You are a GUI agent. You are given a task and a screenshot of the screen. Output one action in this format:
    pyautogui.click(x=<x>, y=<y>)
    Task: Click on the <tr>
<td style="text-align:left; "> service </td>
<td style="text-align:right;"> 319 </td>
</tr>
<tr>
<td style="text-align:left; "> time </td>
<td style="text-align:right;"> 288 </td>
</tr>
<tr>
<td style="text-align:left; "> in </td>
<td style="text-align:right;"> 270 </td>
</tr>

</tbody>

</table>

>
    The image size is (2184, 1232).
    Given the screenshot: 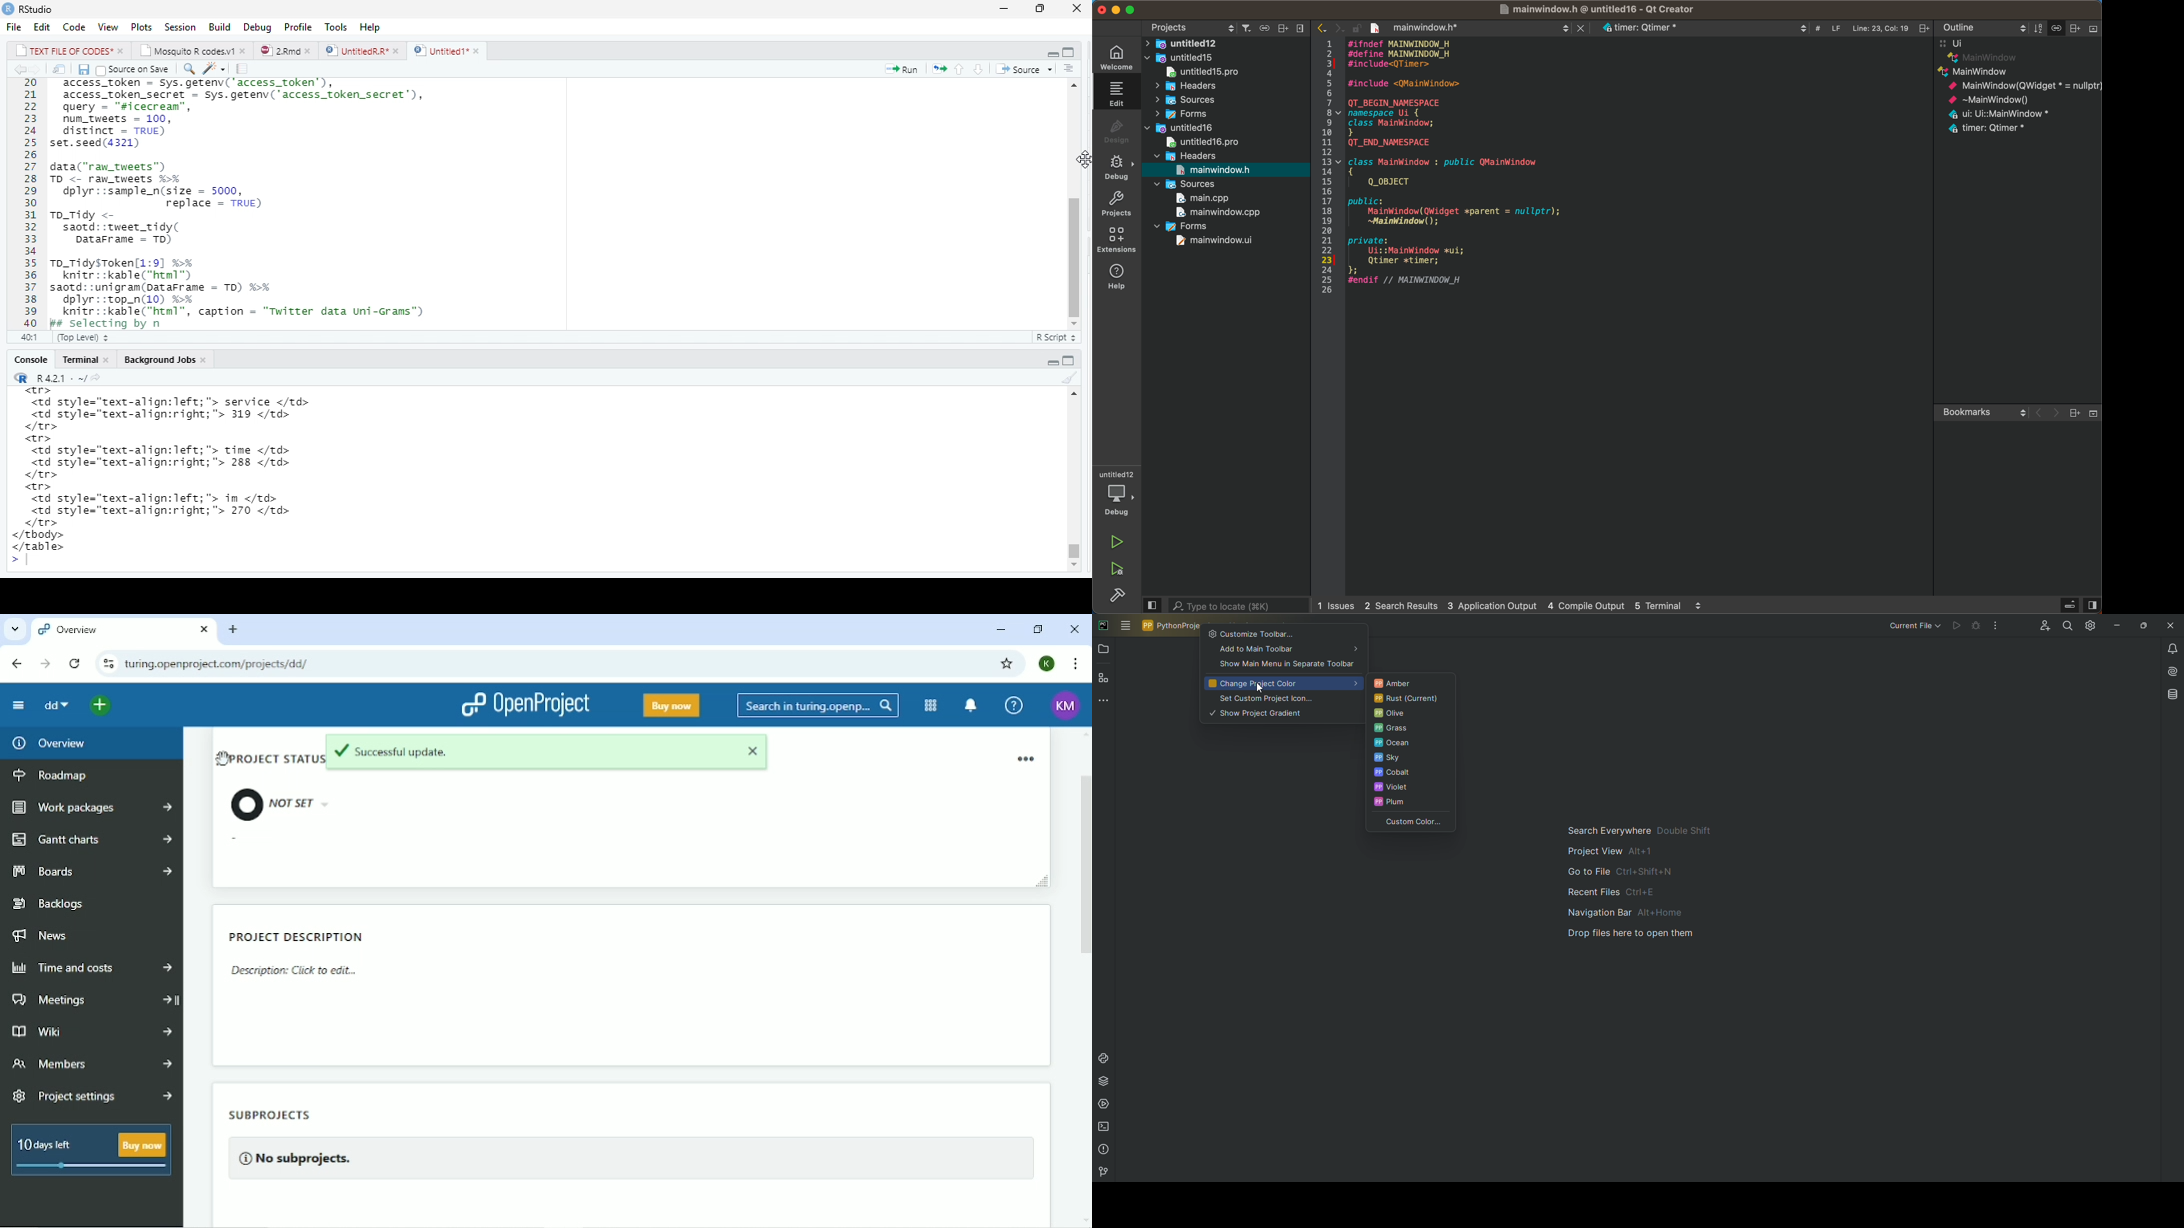 What is the action you would take?
    pyautogui.click(x=194, y=478)
    